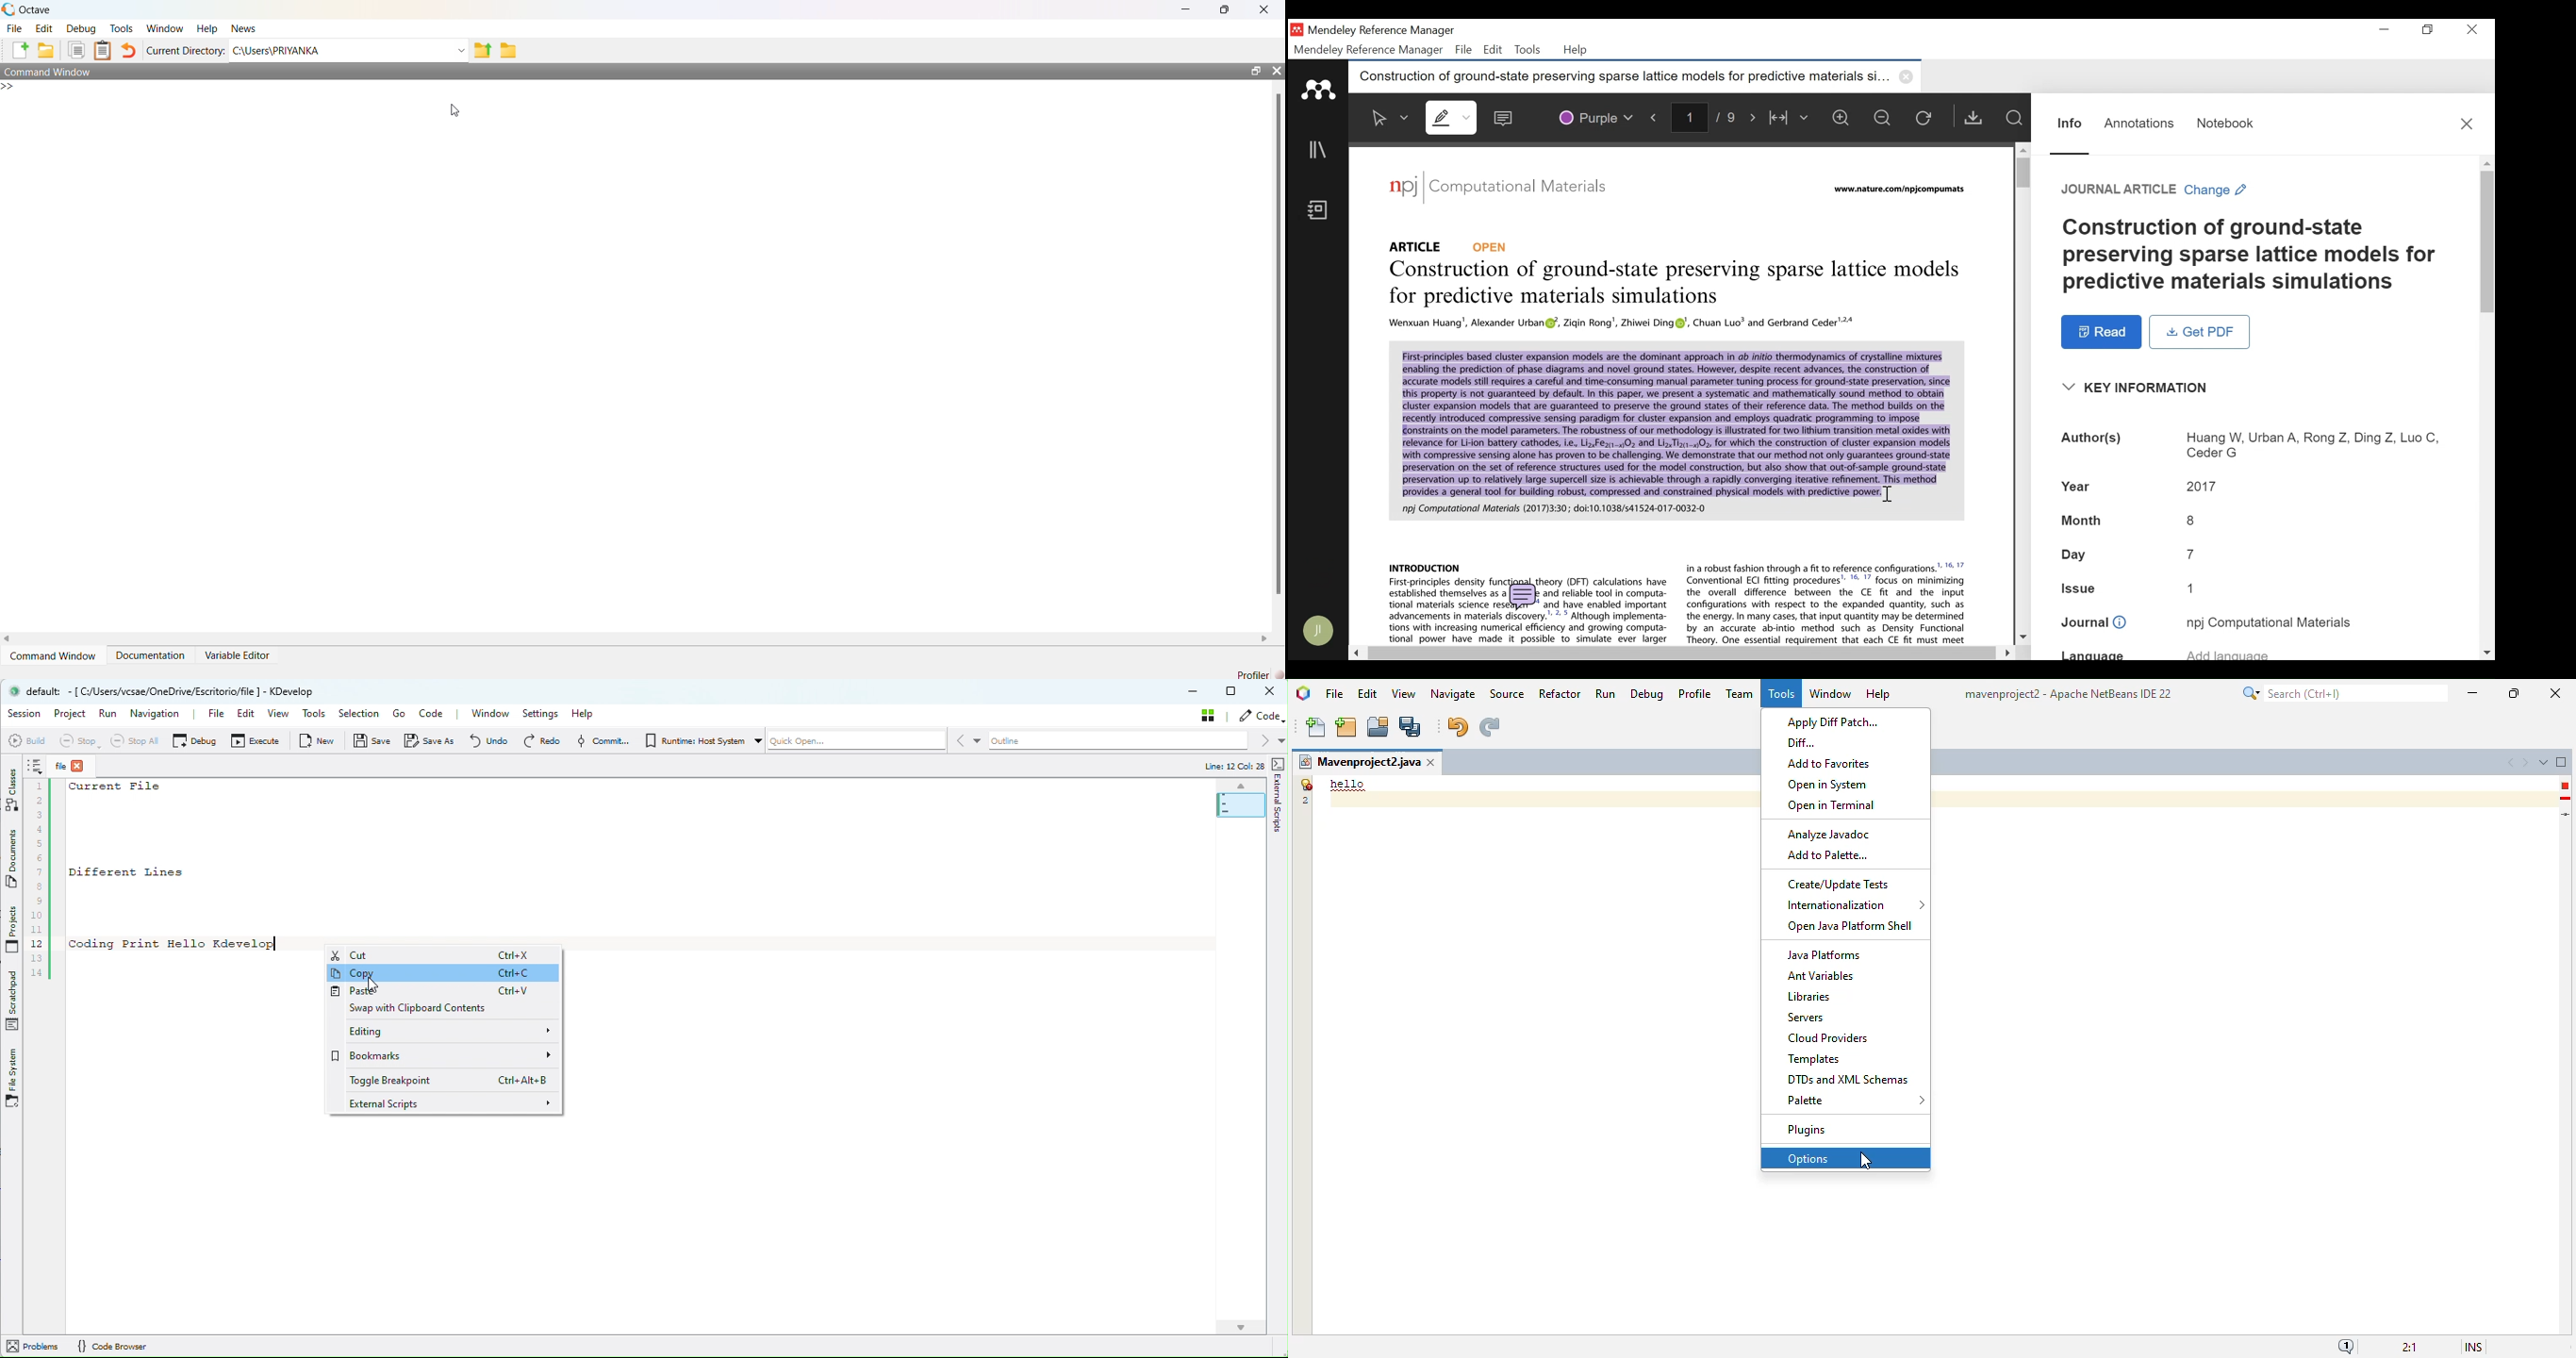  What do you see at coordinates (2078, 485) in the screenshot?
I see `Year` at bounding box center [2078, 485].